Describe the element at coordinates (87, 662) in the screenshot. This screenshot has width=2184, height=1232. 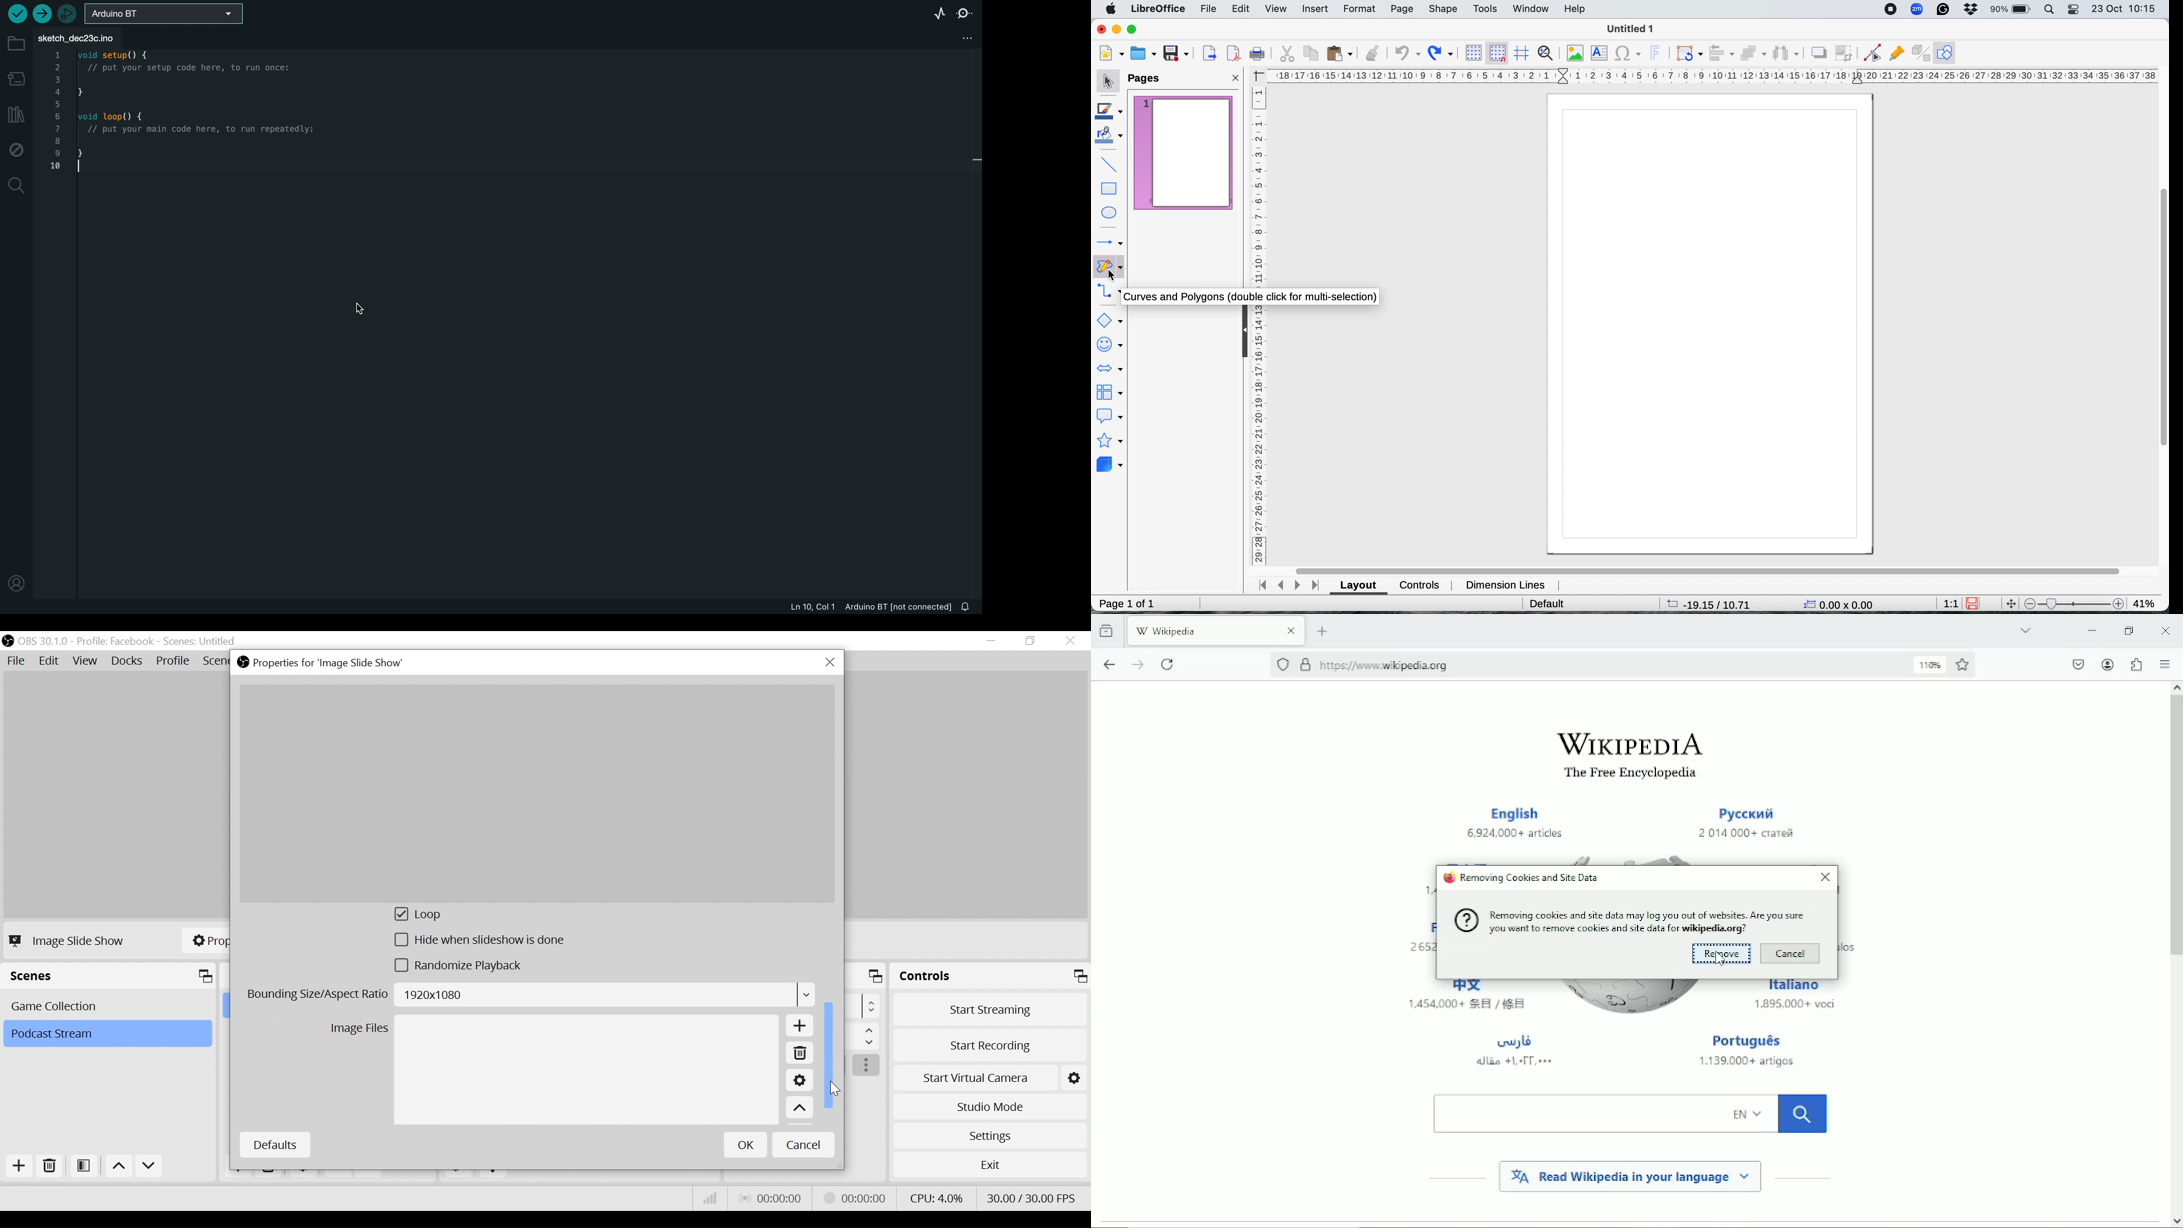
I see `View` at that location.